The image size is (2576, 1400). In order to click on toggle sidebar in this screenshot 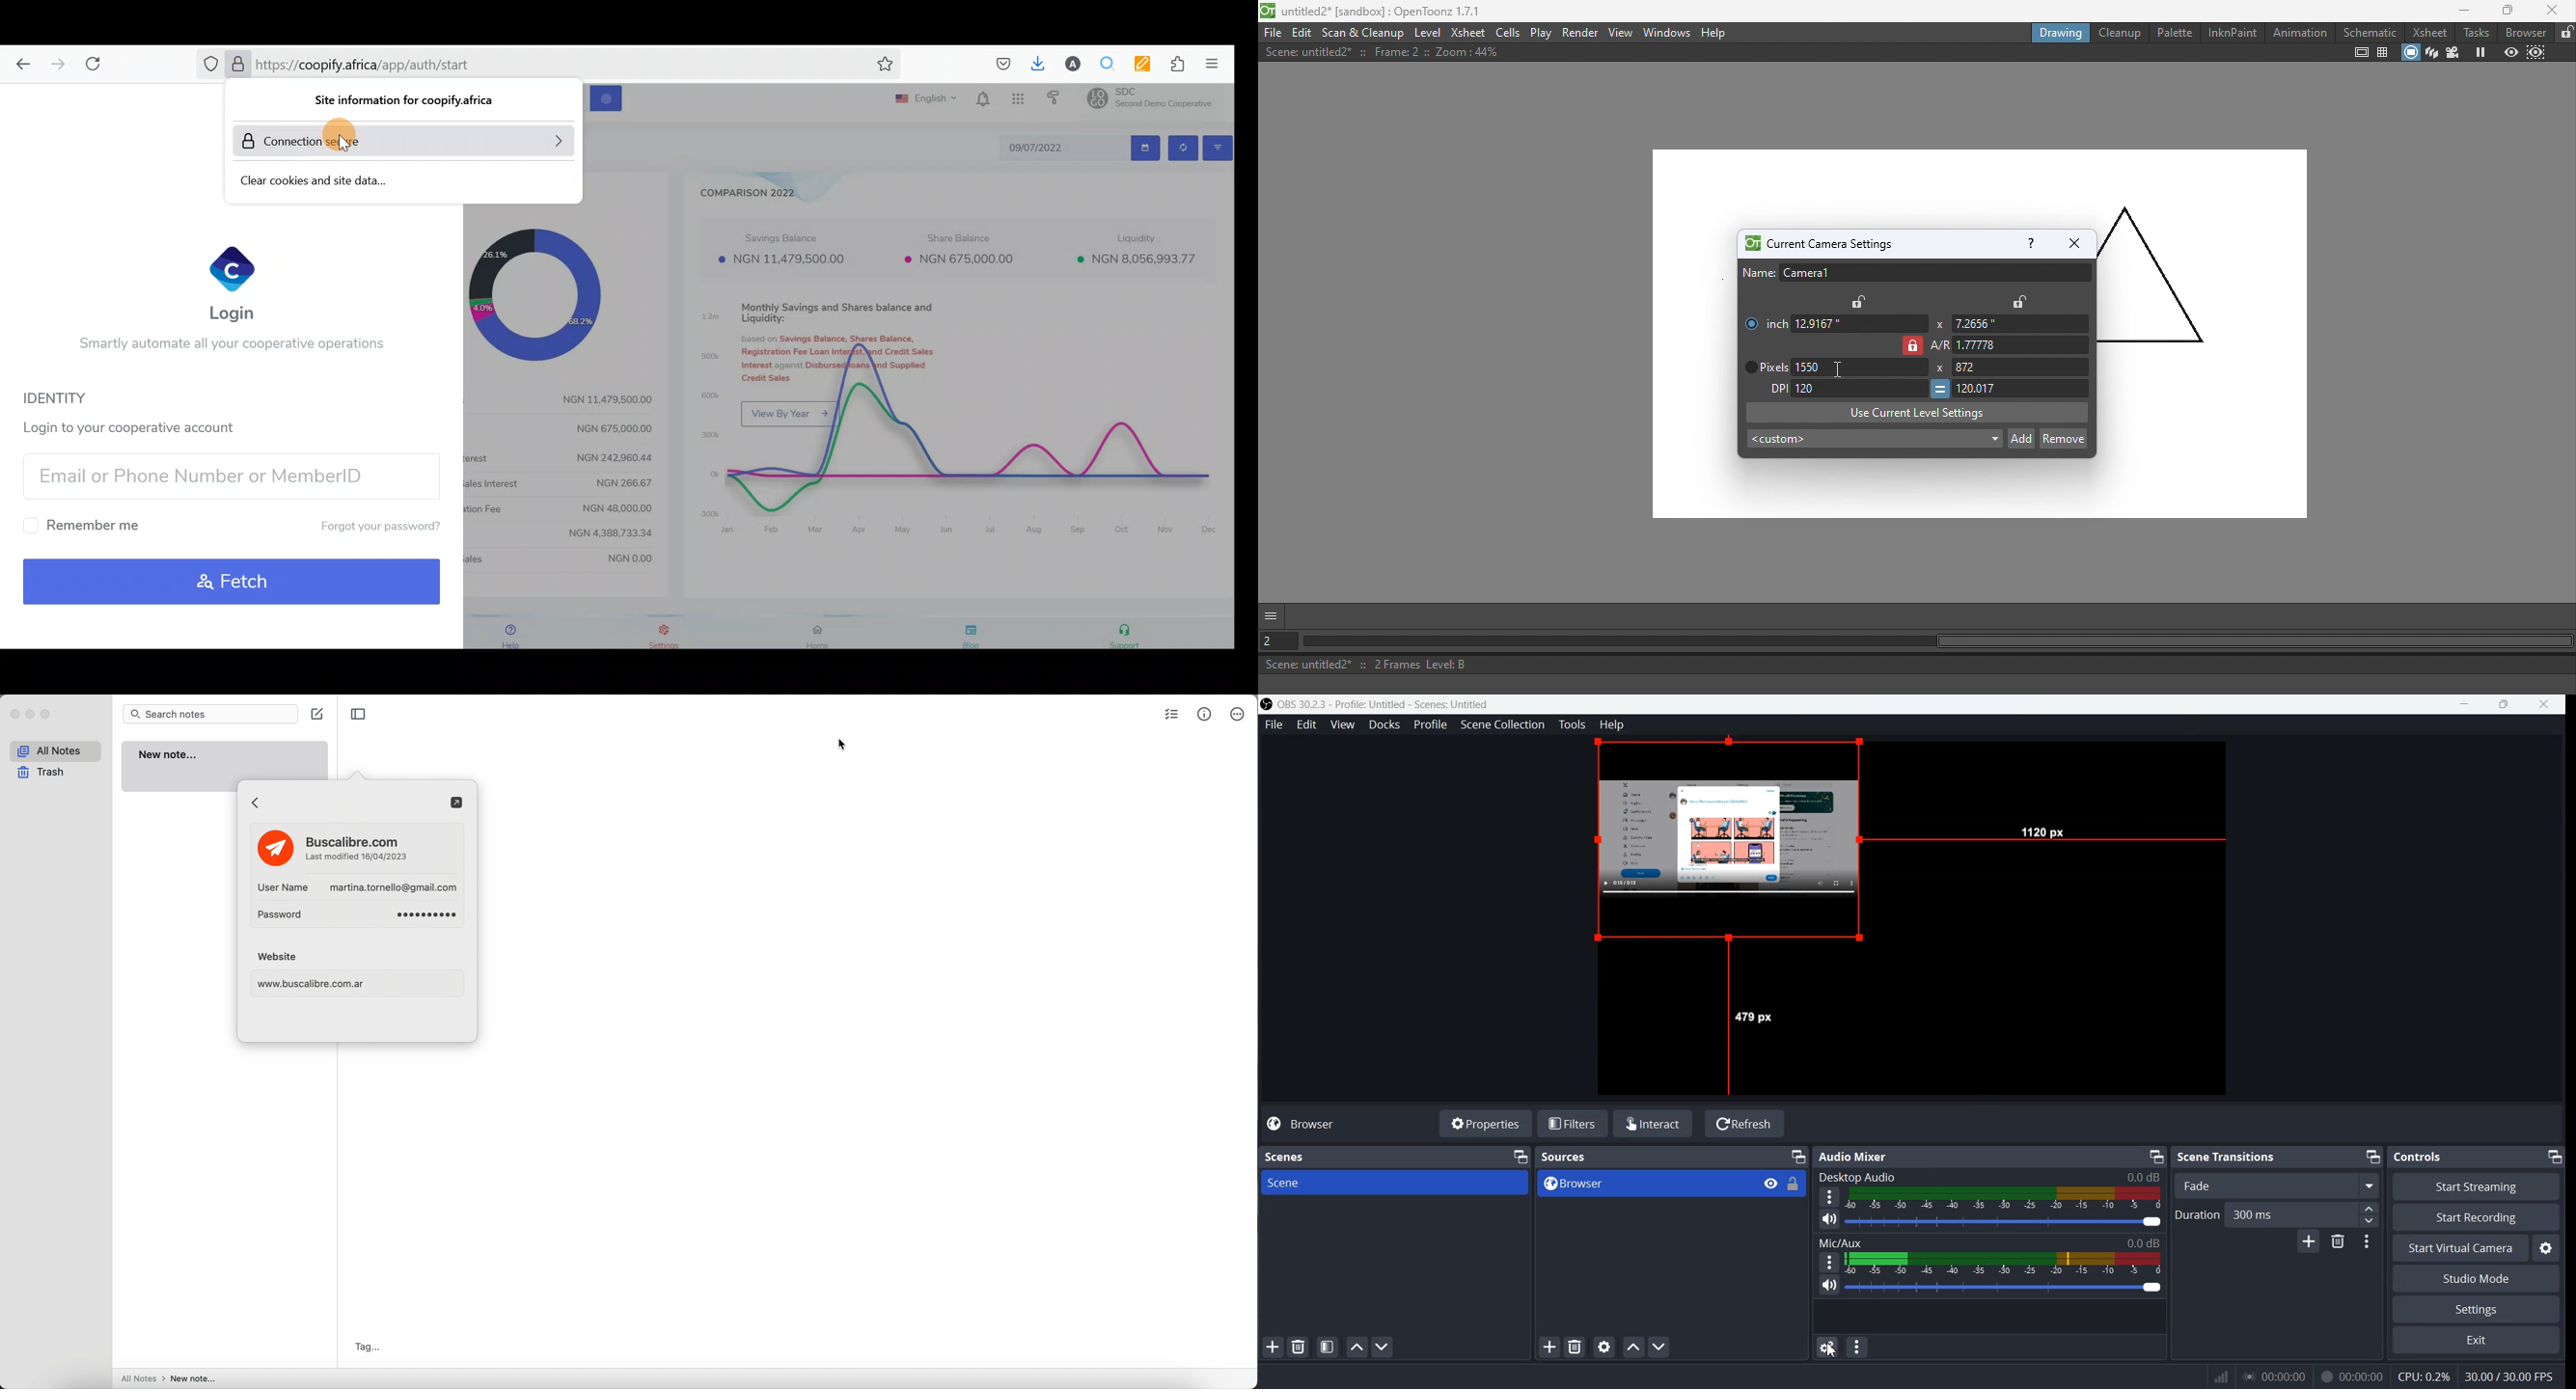, I will do `click(358, 714)`.